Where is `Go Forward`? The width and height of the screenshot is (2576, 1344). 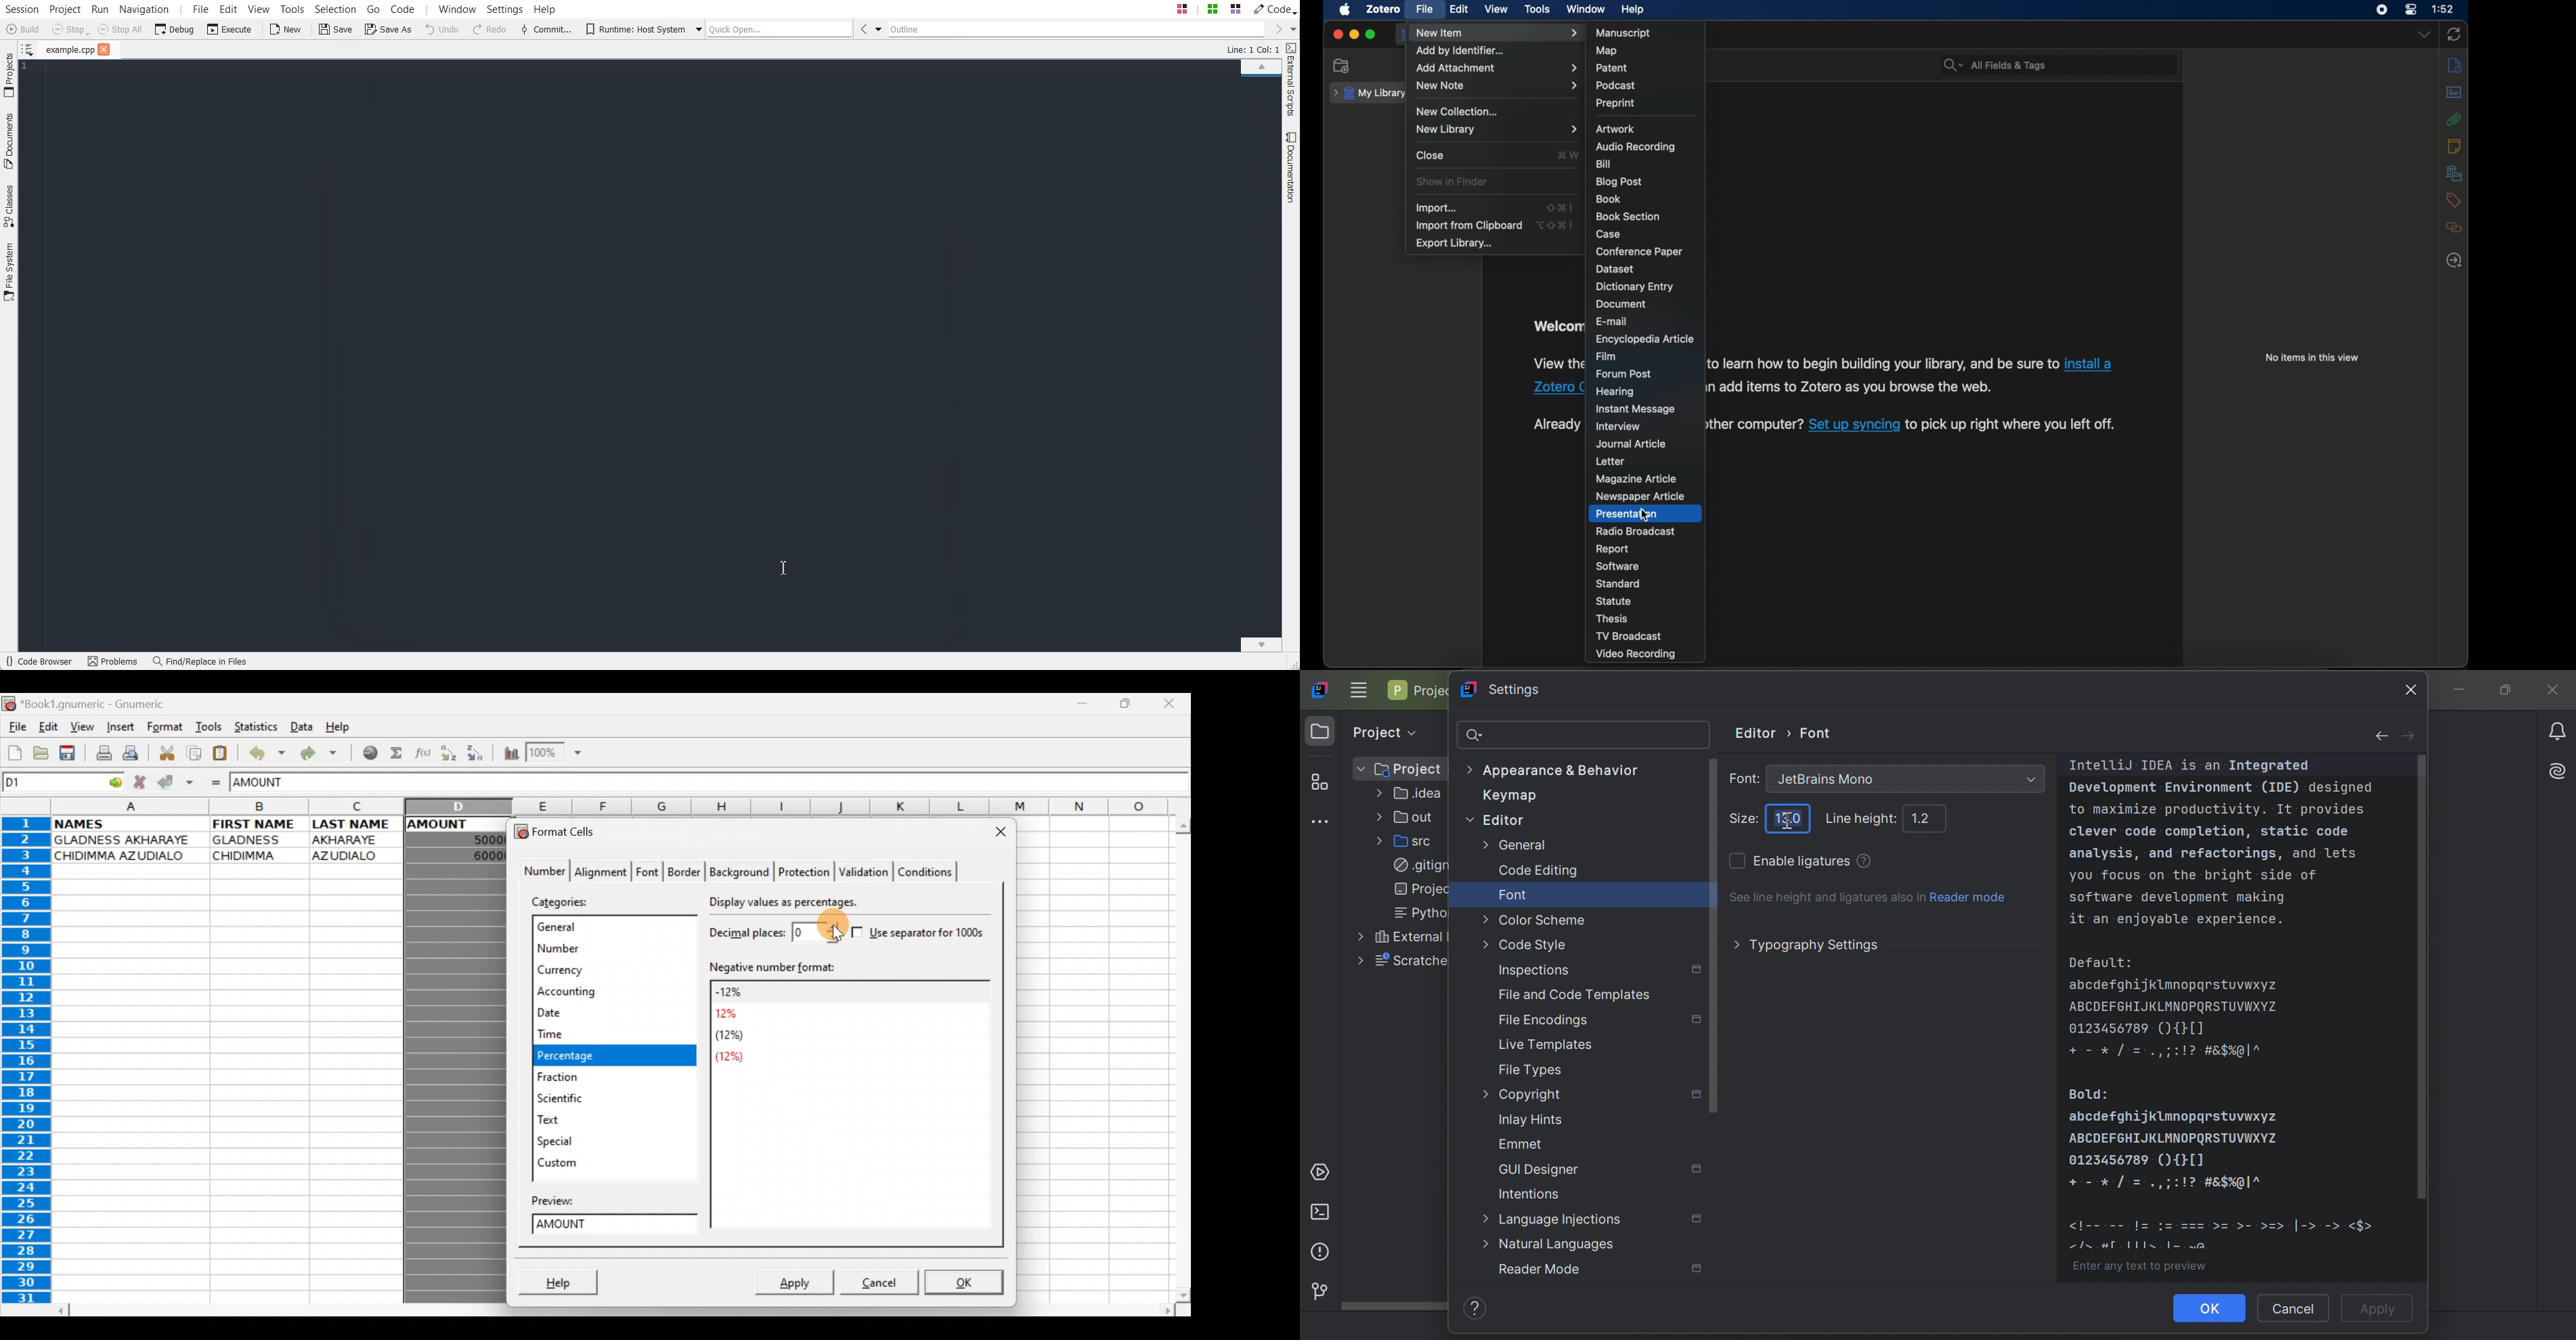 Go Forward is located at coordinates (1274, 28).